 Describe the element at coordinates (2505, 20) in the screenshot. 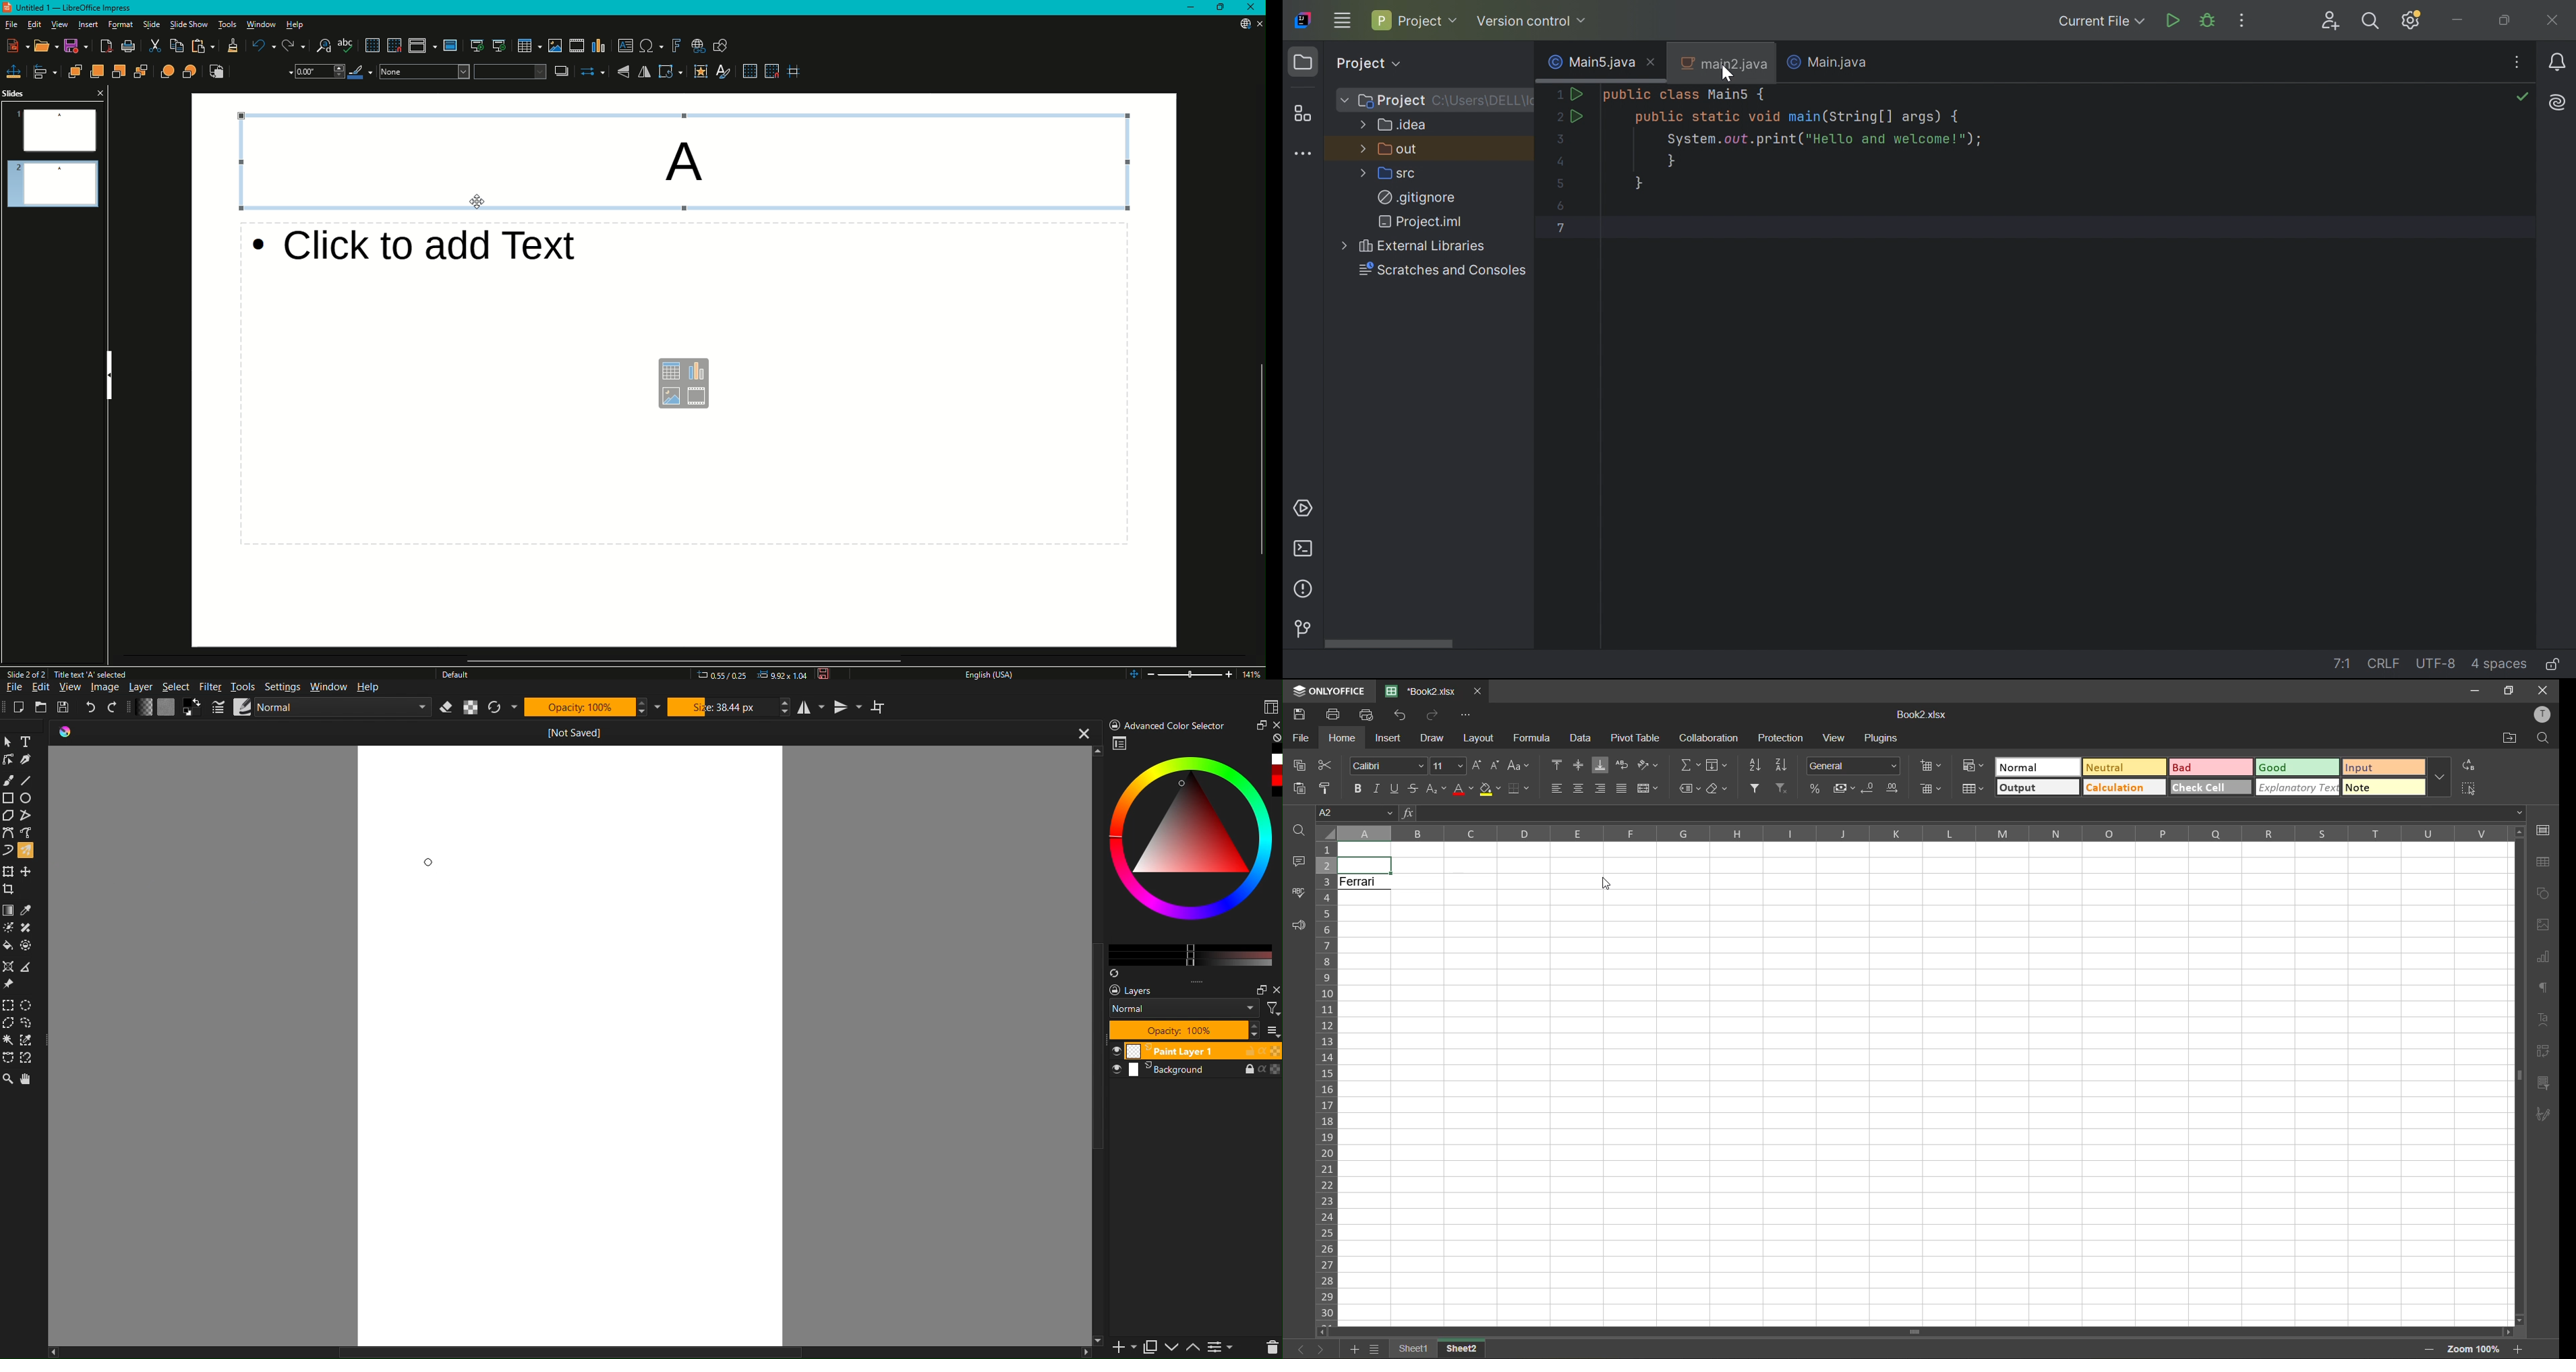

I see `Restore down` at that location.